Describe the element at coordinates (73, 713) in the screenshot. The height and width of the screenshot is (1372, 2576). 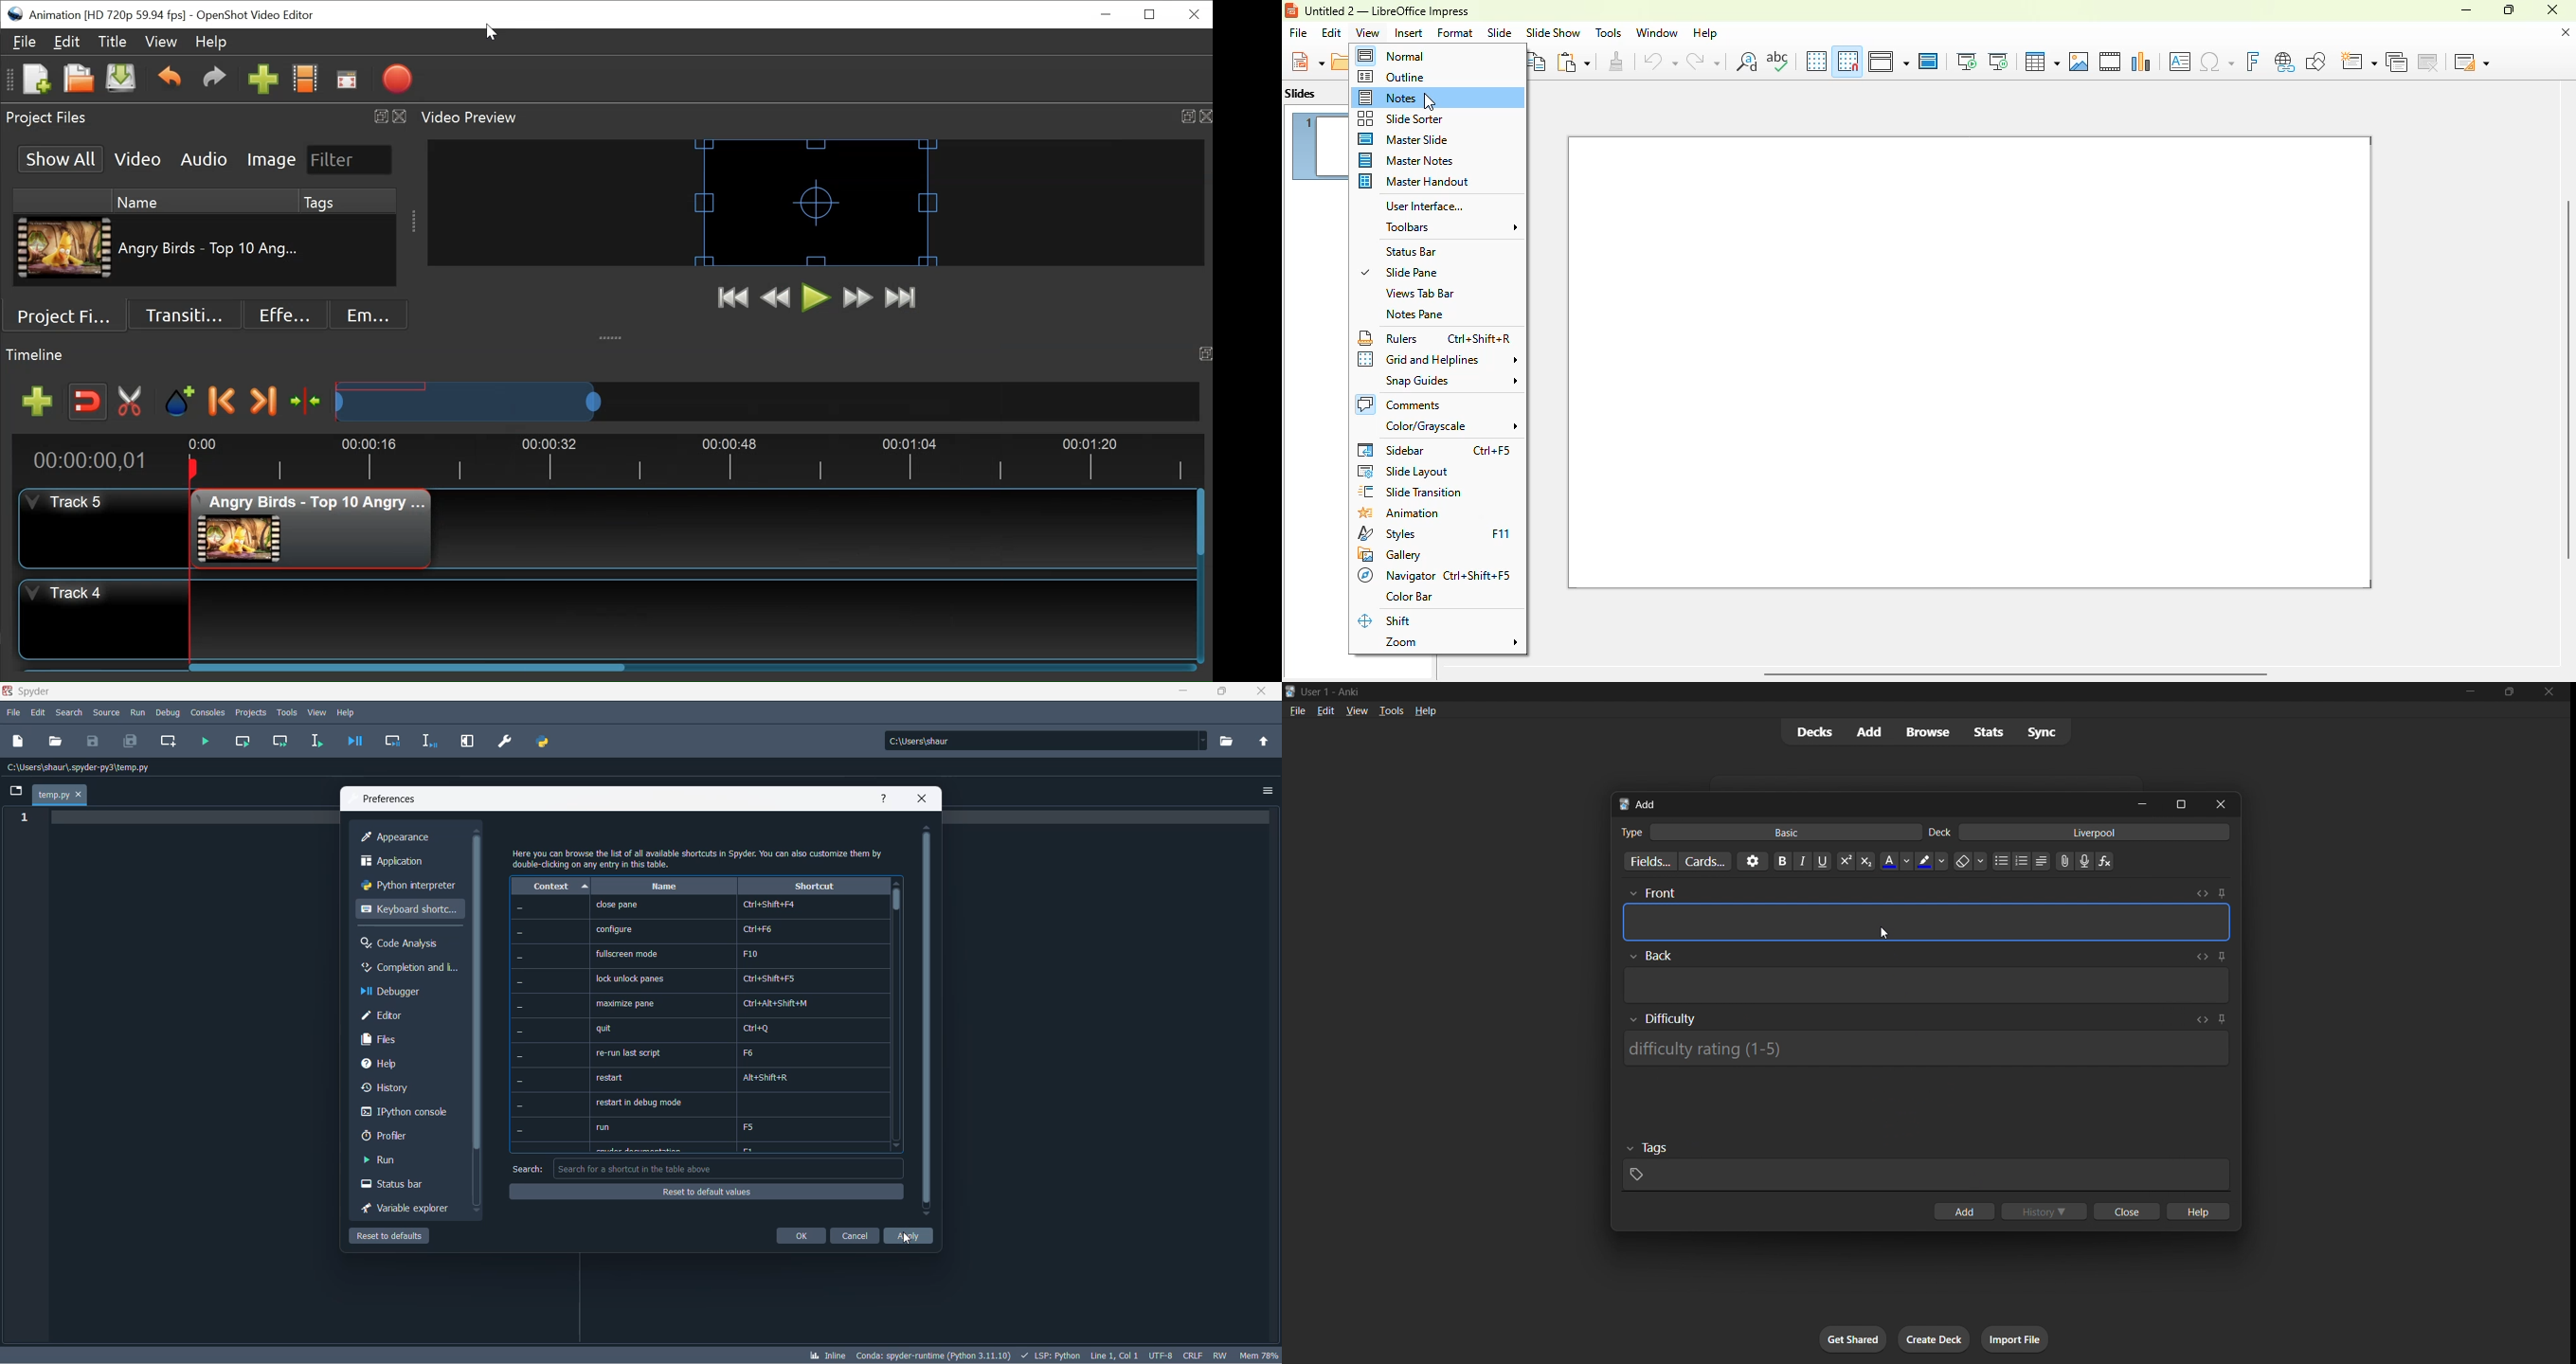
I see `search` at that location.